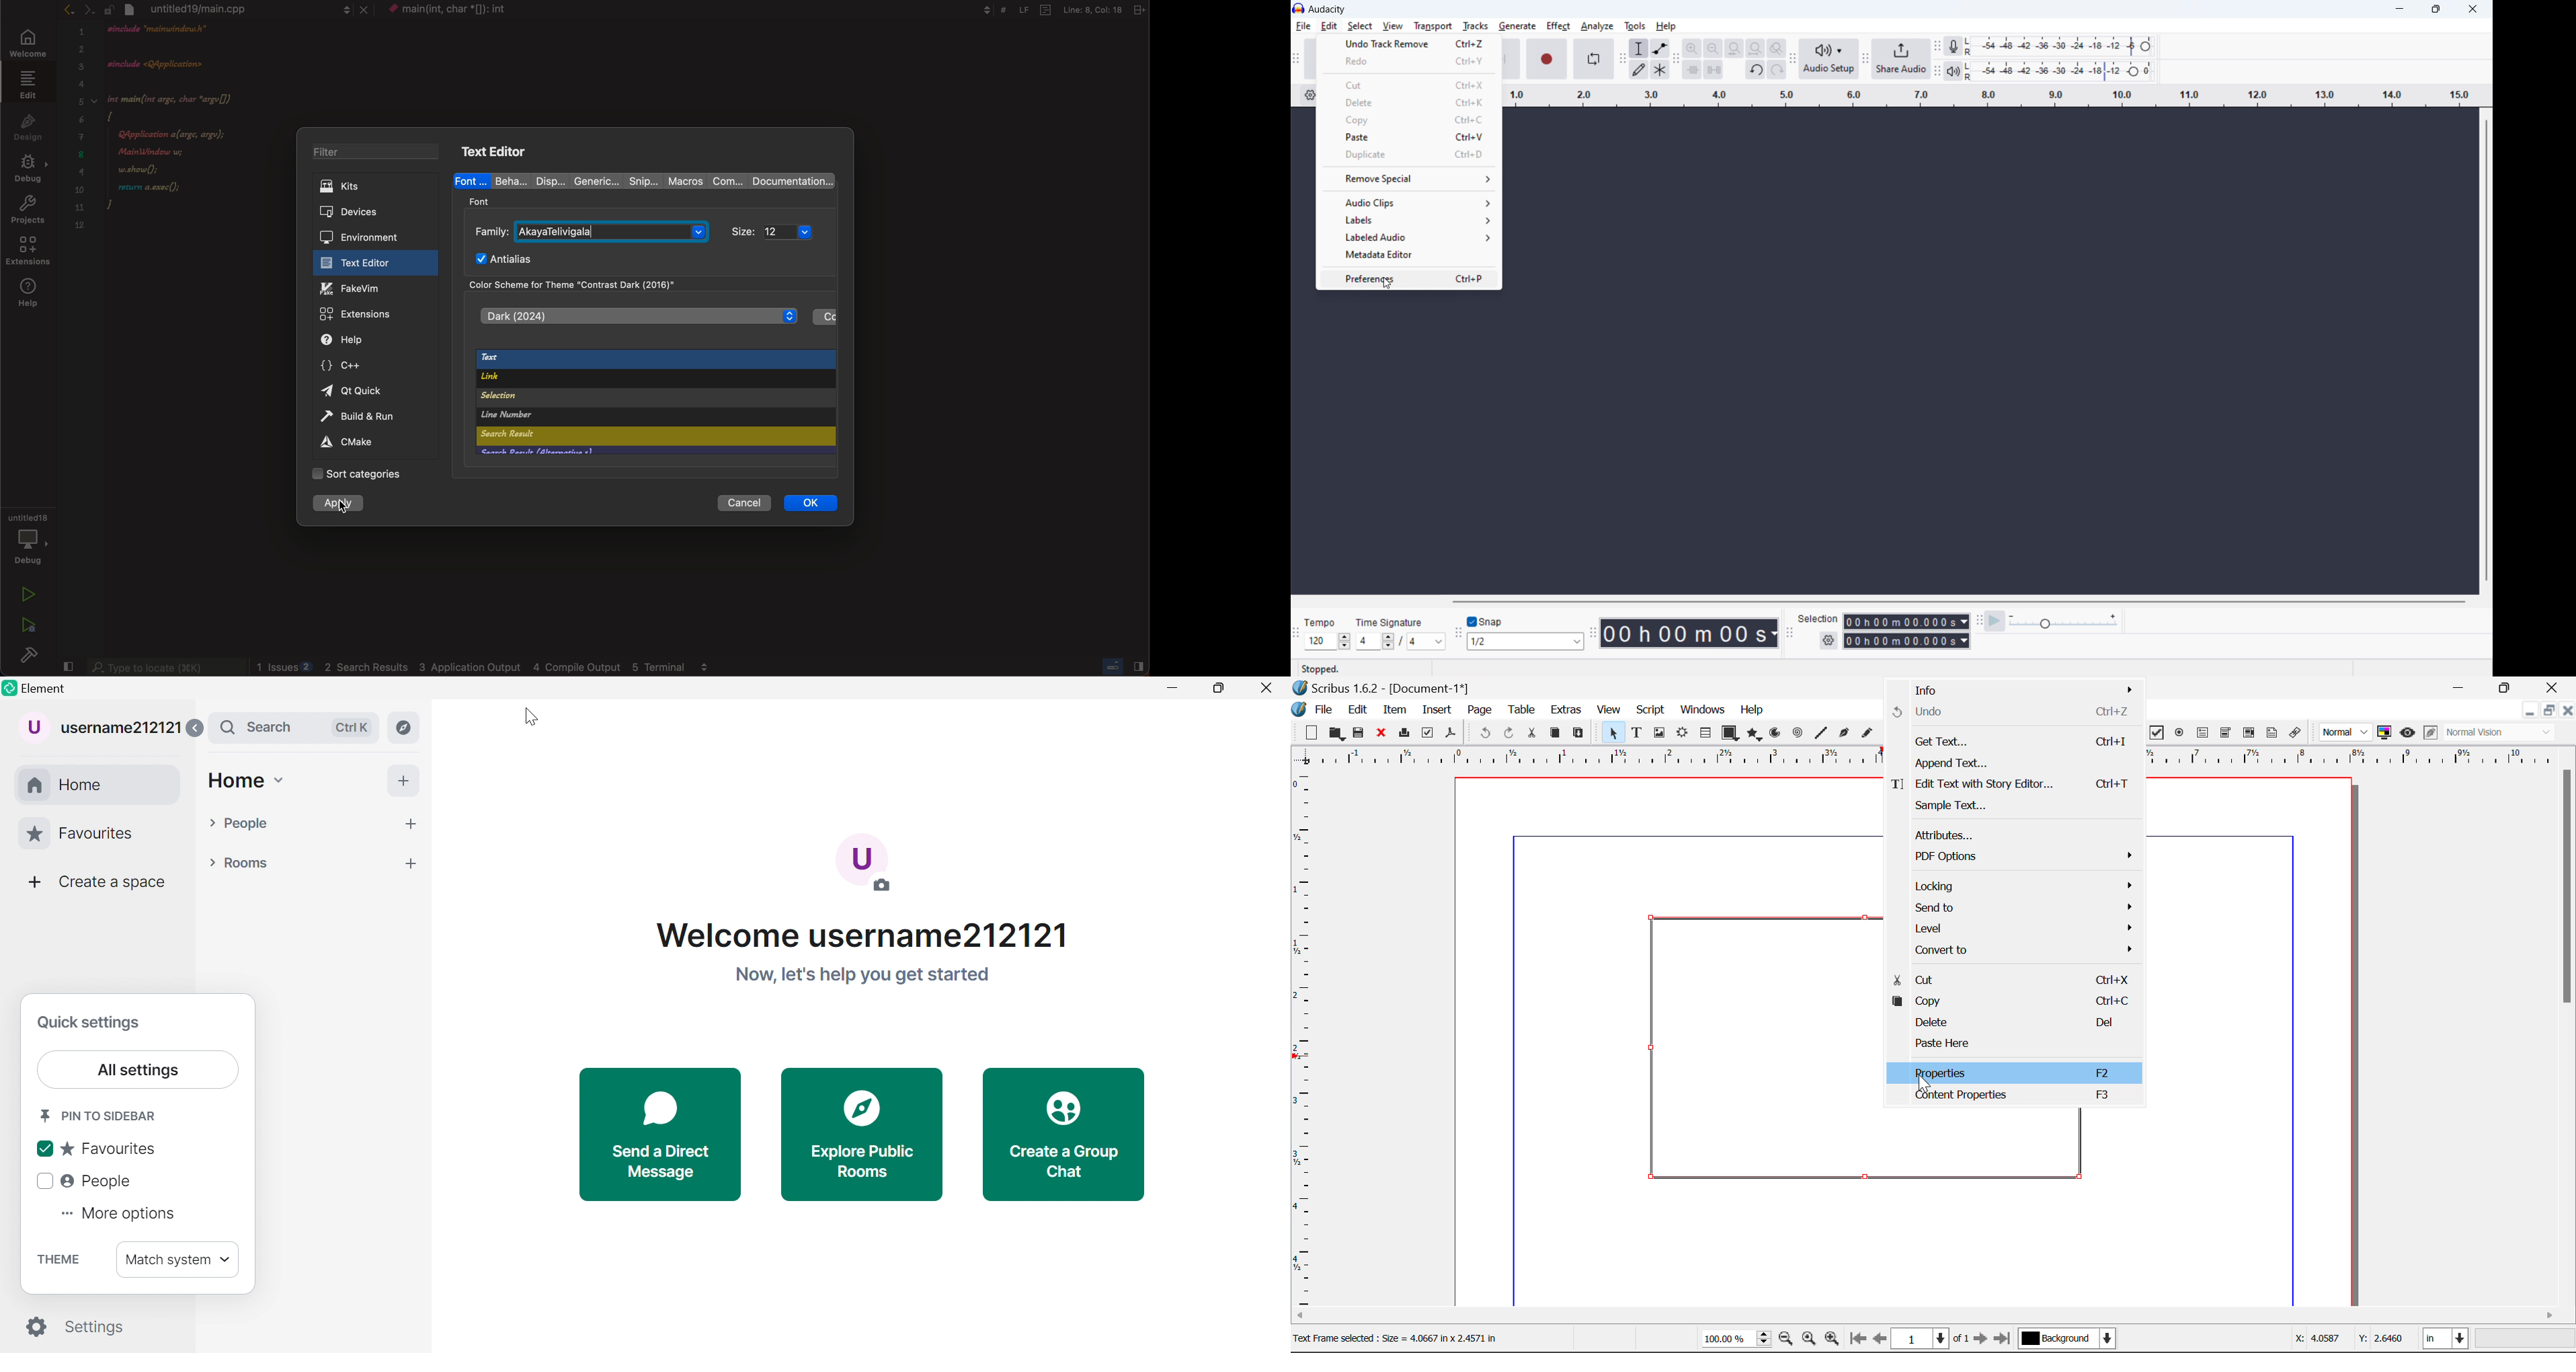 The image size is (2576, 1372). Describe the element at coordinates (99, 882) in the screenshot. I see `Create a space` at that location.